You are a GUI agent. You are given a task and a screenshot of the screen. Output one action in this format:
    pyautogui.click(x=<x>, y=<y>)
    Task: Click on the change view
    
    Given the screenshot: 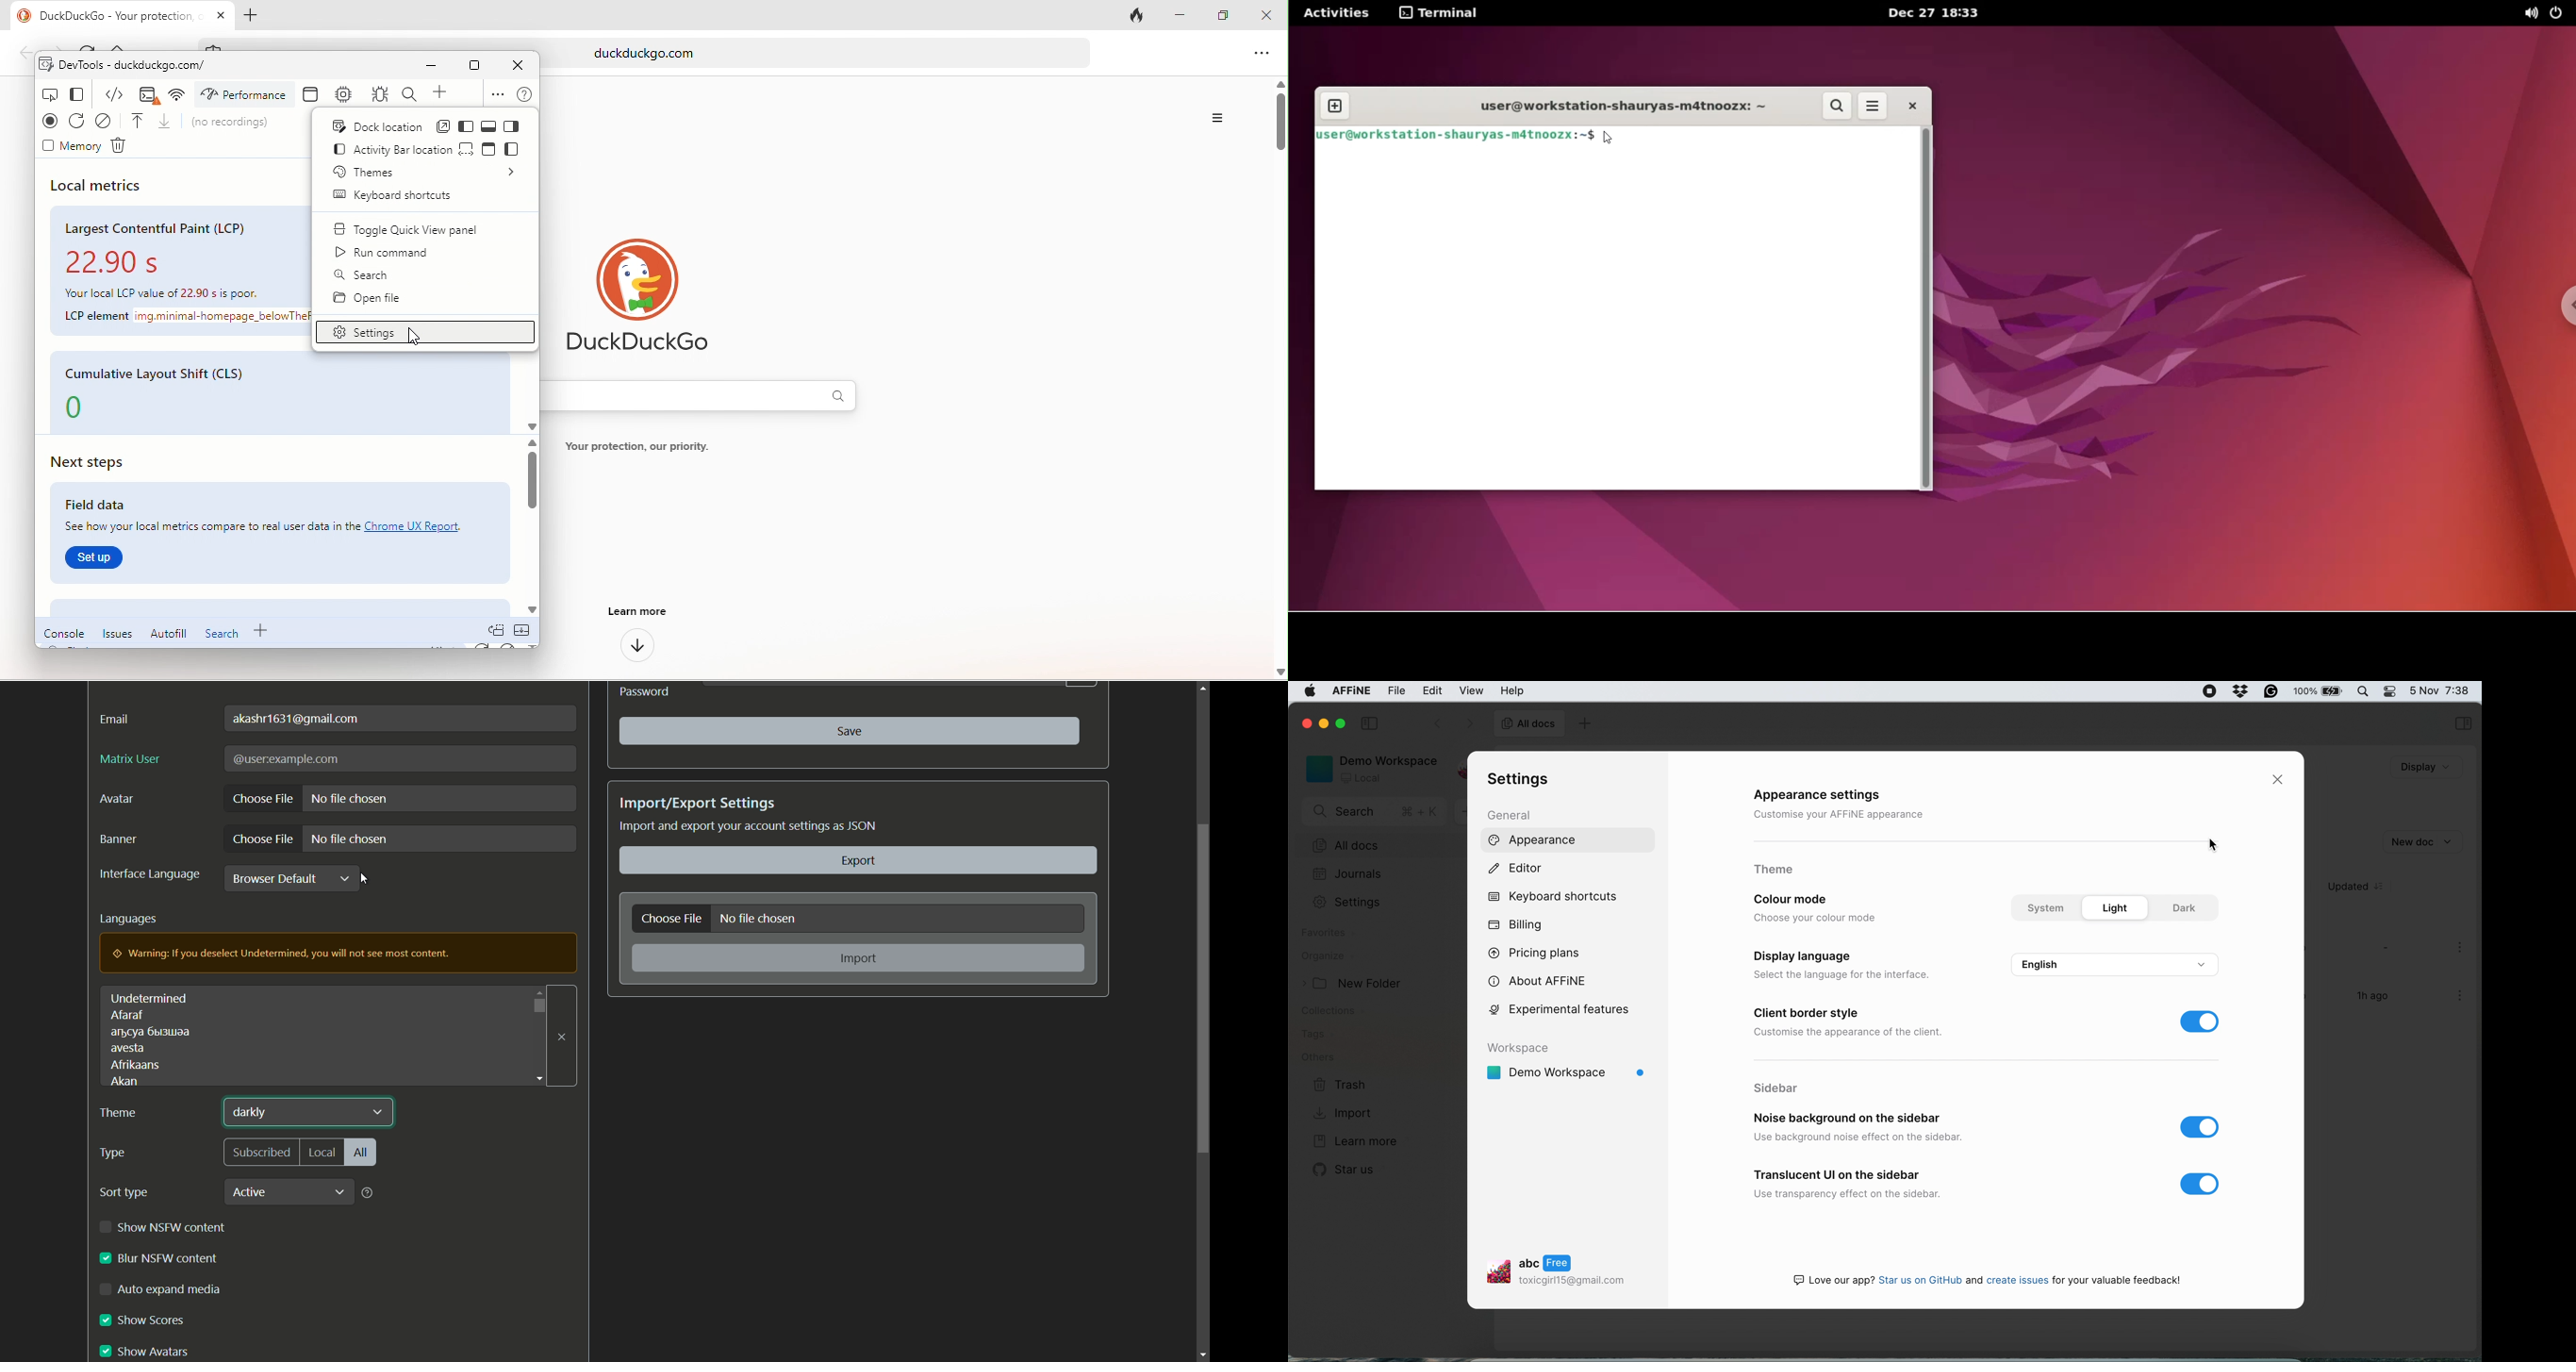 What is the action you would take?
    pyautogui.click(x=78, y=93)
    